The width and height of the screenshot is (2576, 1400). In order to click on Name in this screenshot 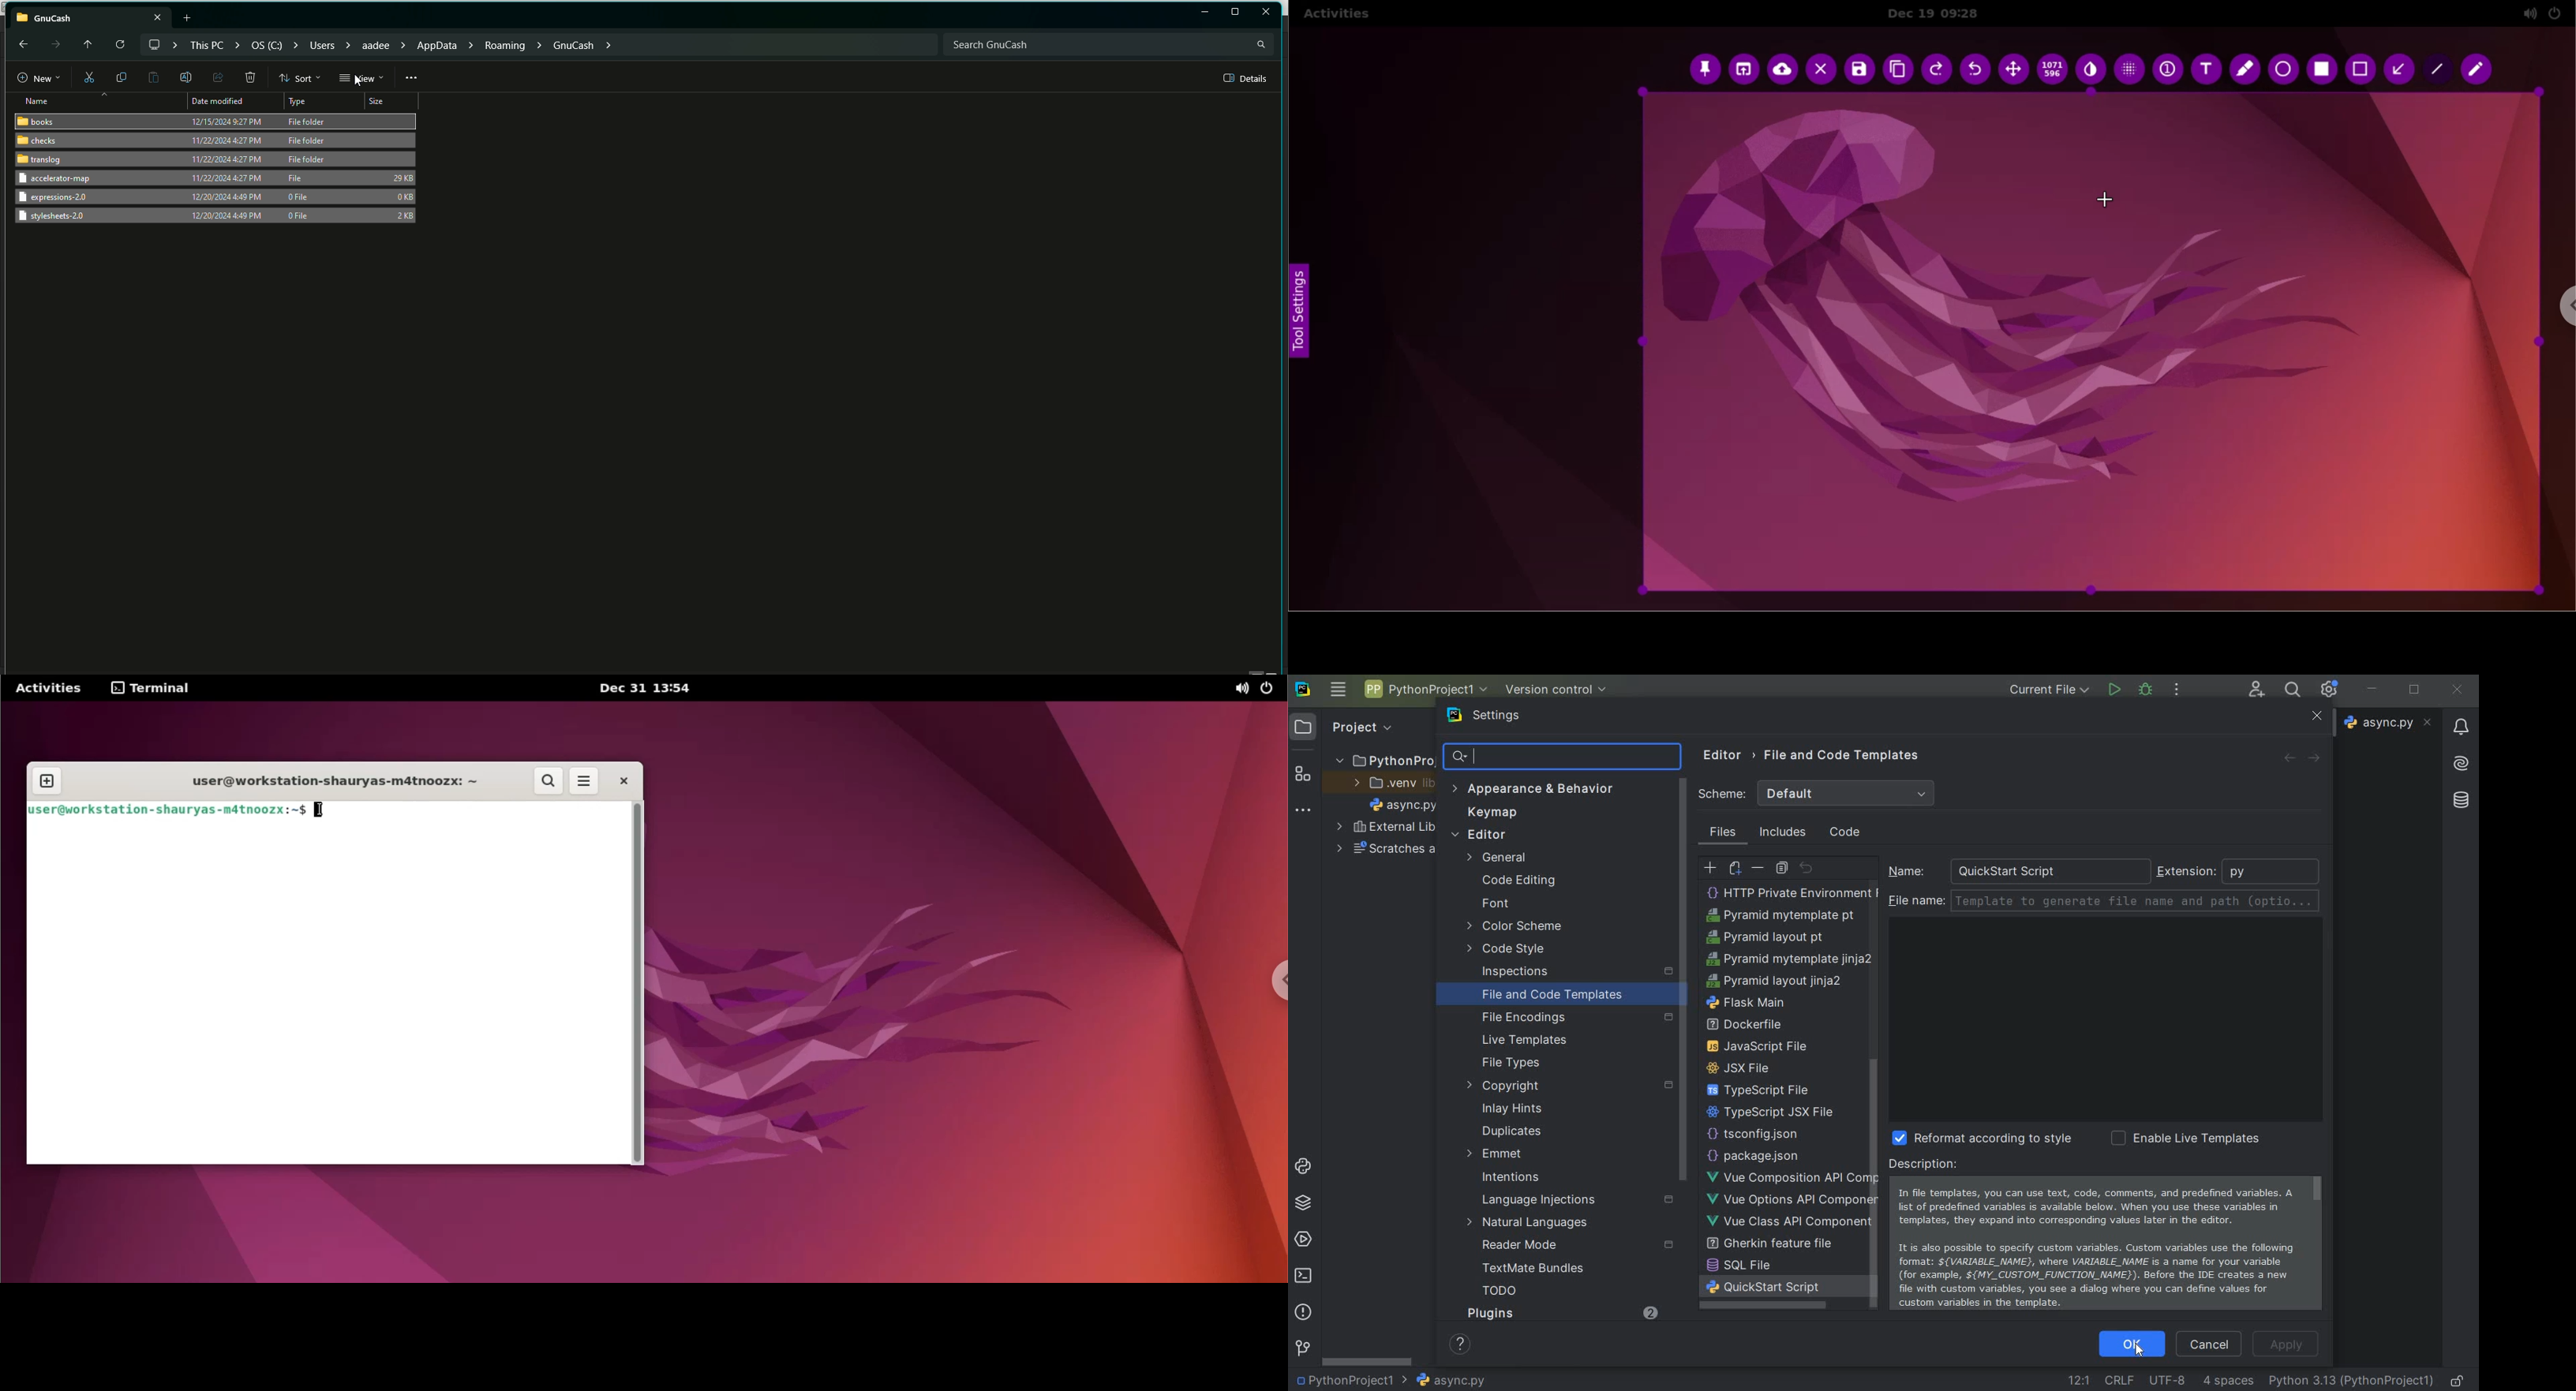, I will do `click(32, 101)`.